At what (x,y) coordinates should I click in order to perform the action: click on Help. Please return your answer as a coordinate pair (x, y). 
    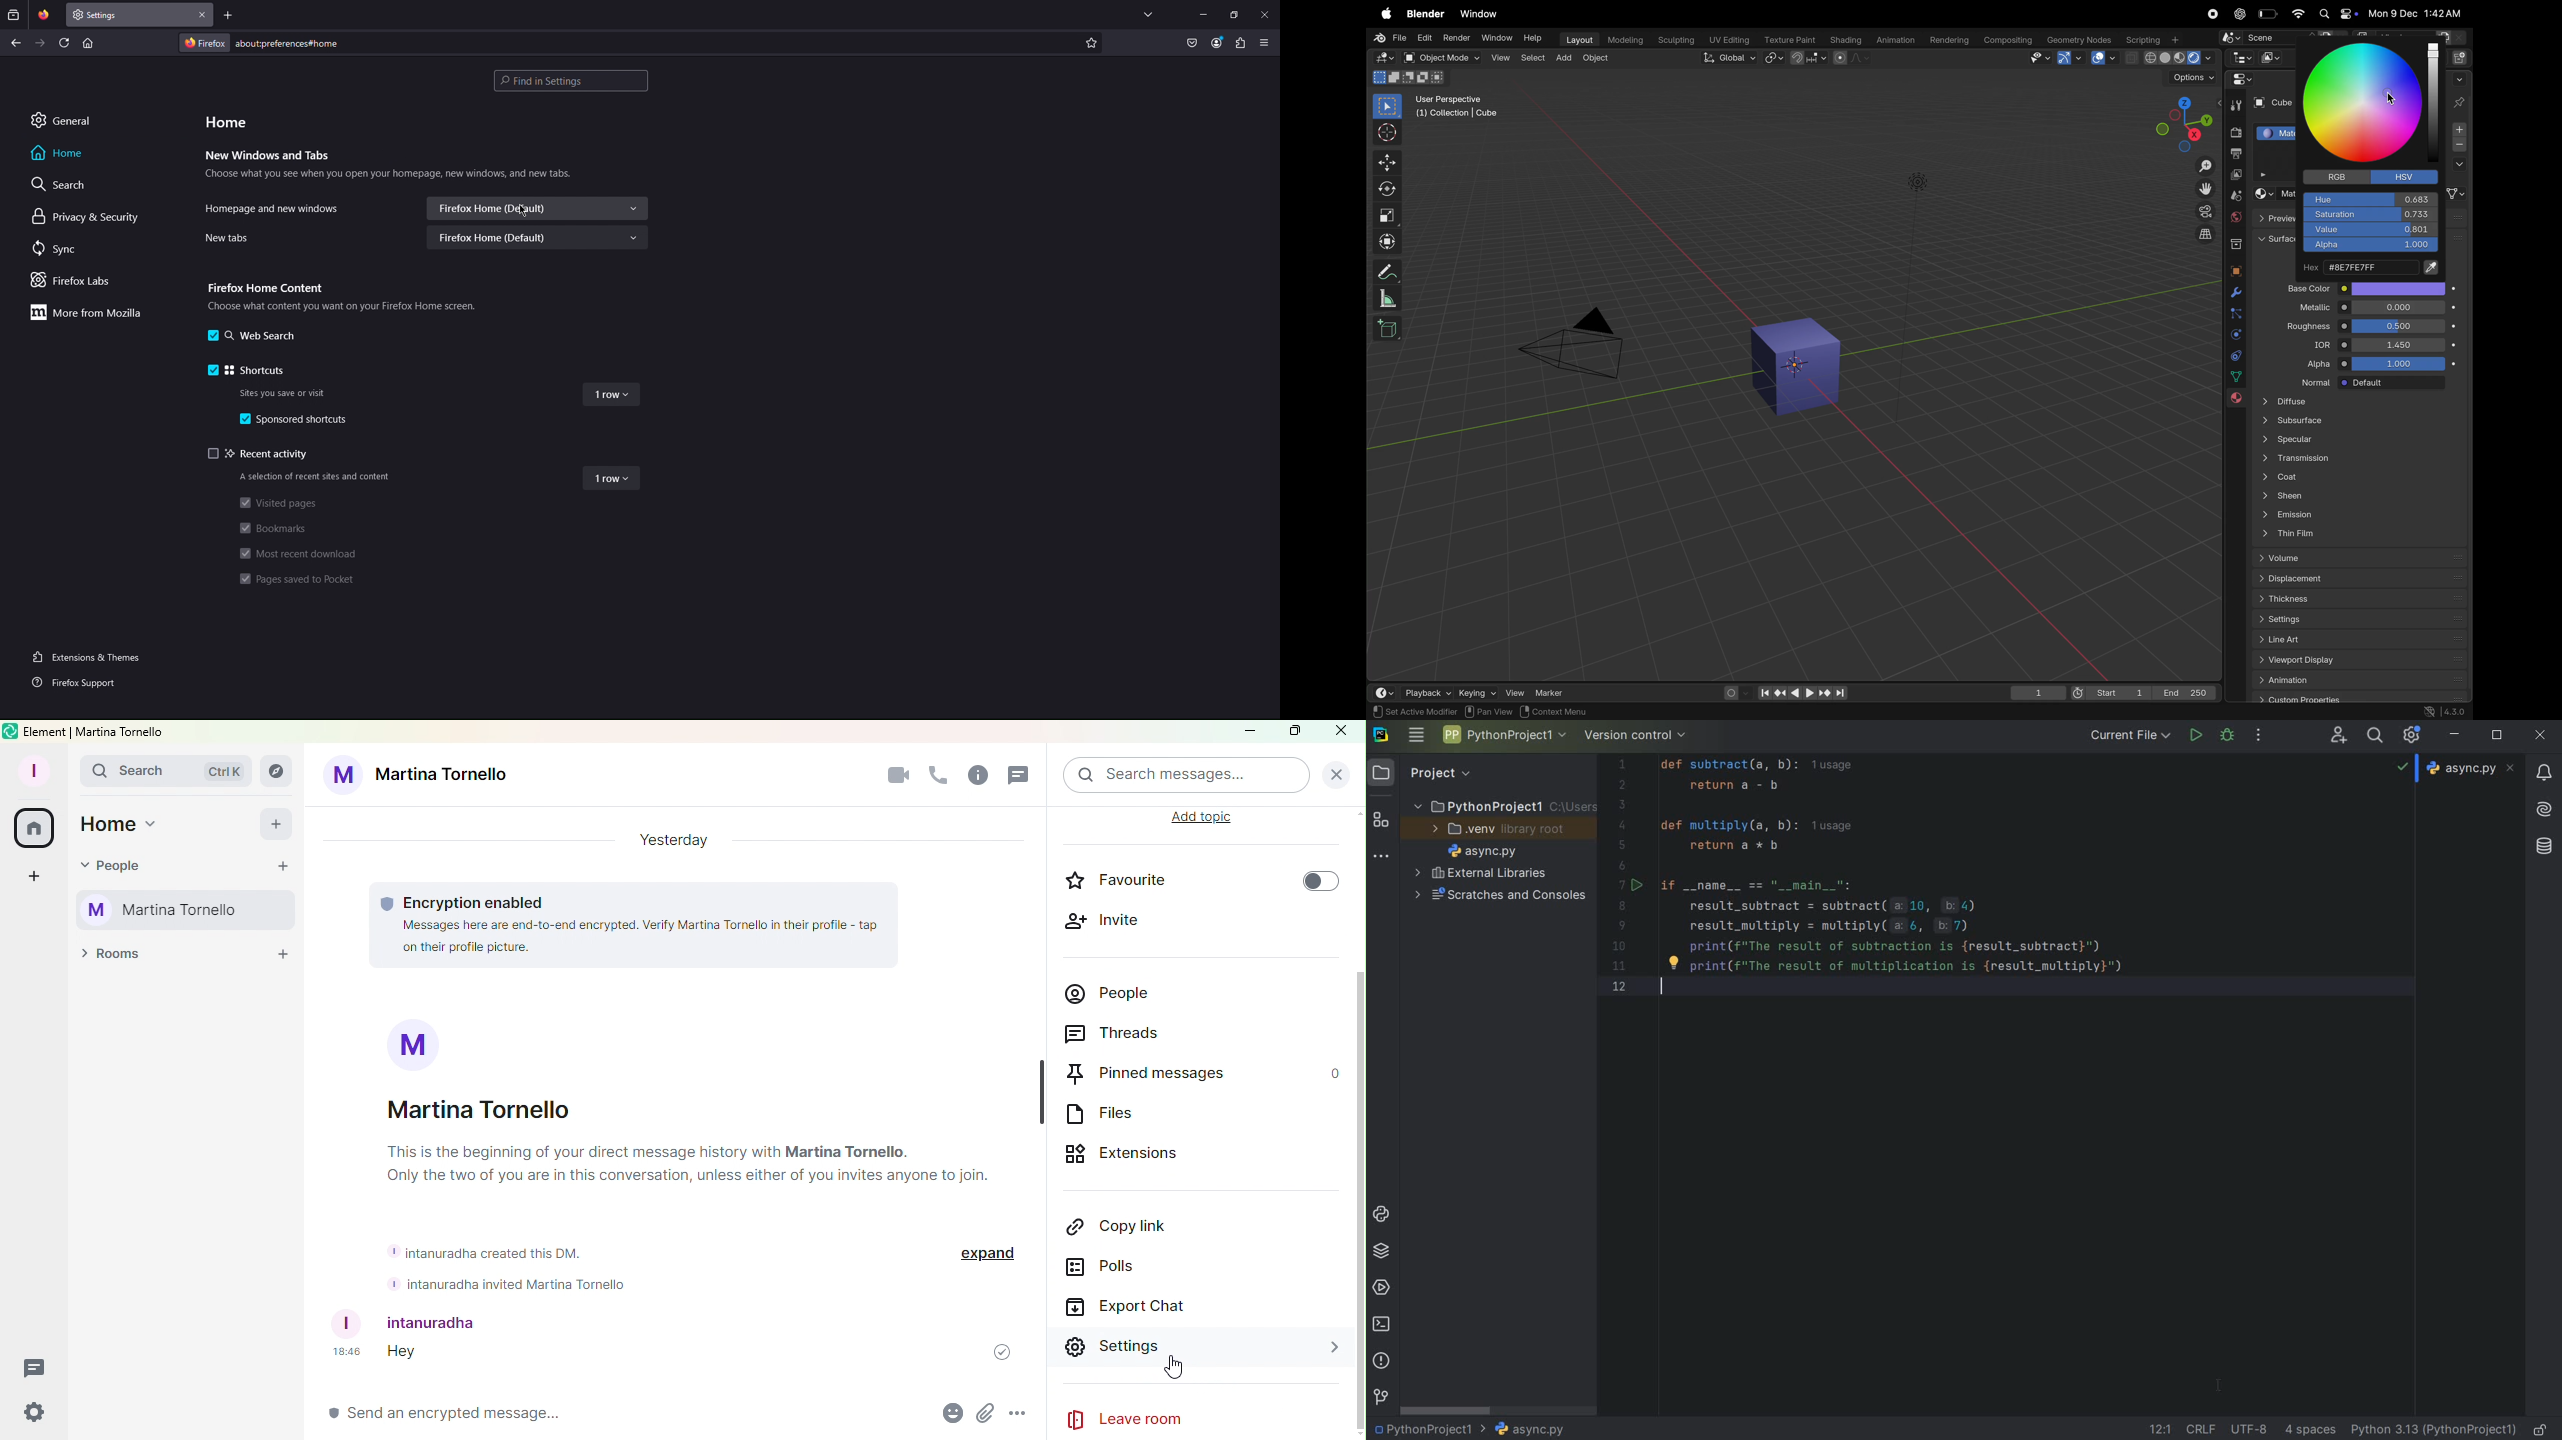
    Looking at the image, I should click on (1534, 37).